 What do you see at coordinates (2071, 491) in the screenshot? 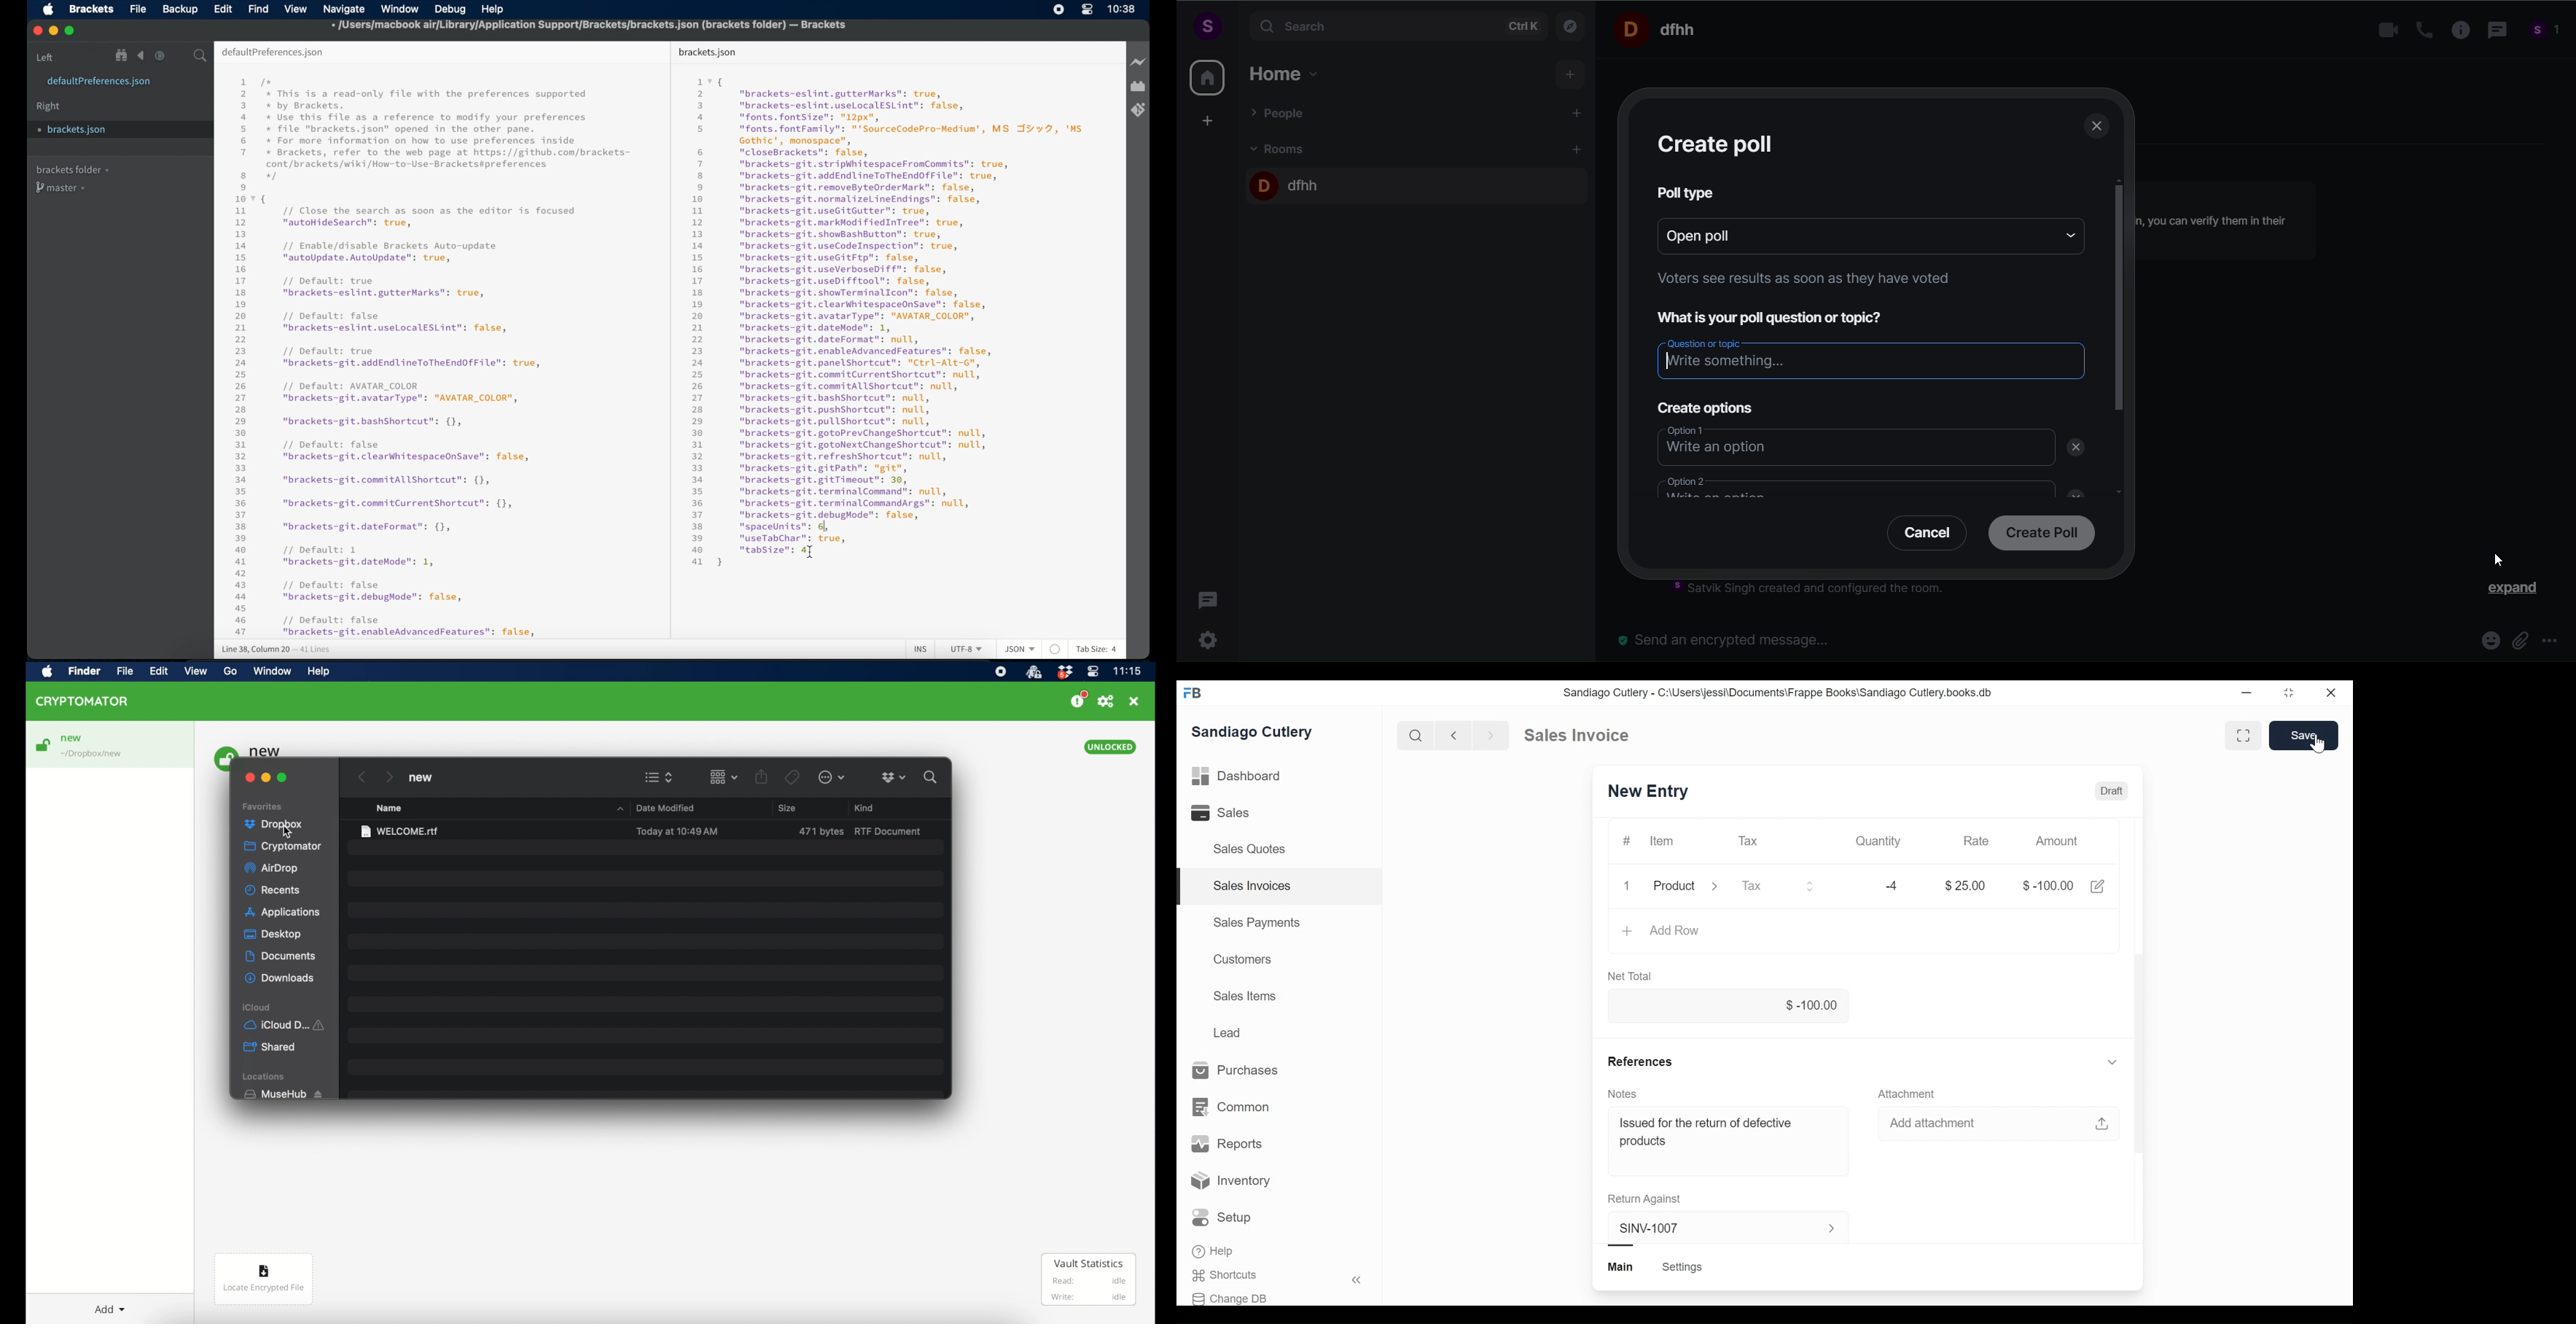
I see `close` at bounding box center [2071, 491].